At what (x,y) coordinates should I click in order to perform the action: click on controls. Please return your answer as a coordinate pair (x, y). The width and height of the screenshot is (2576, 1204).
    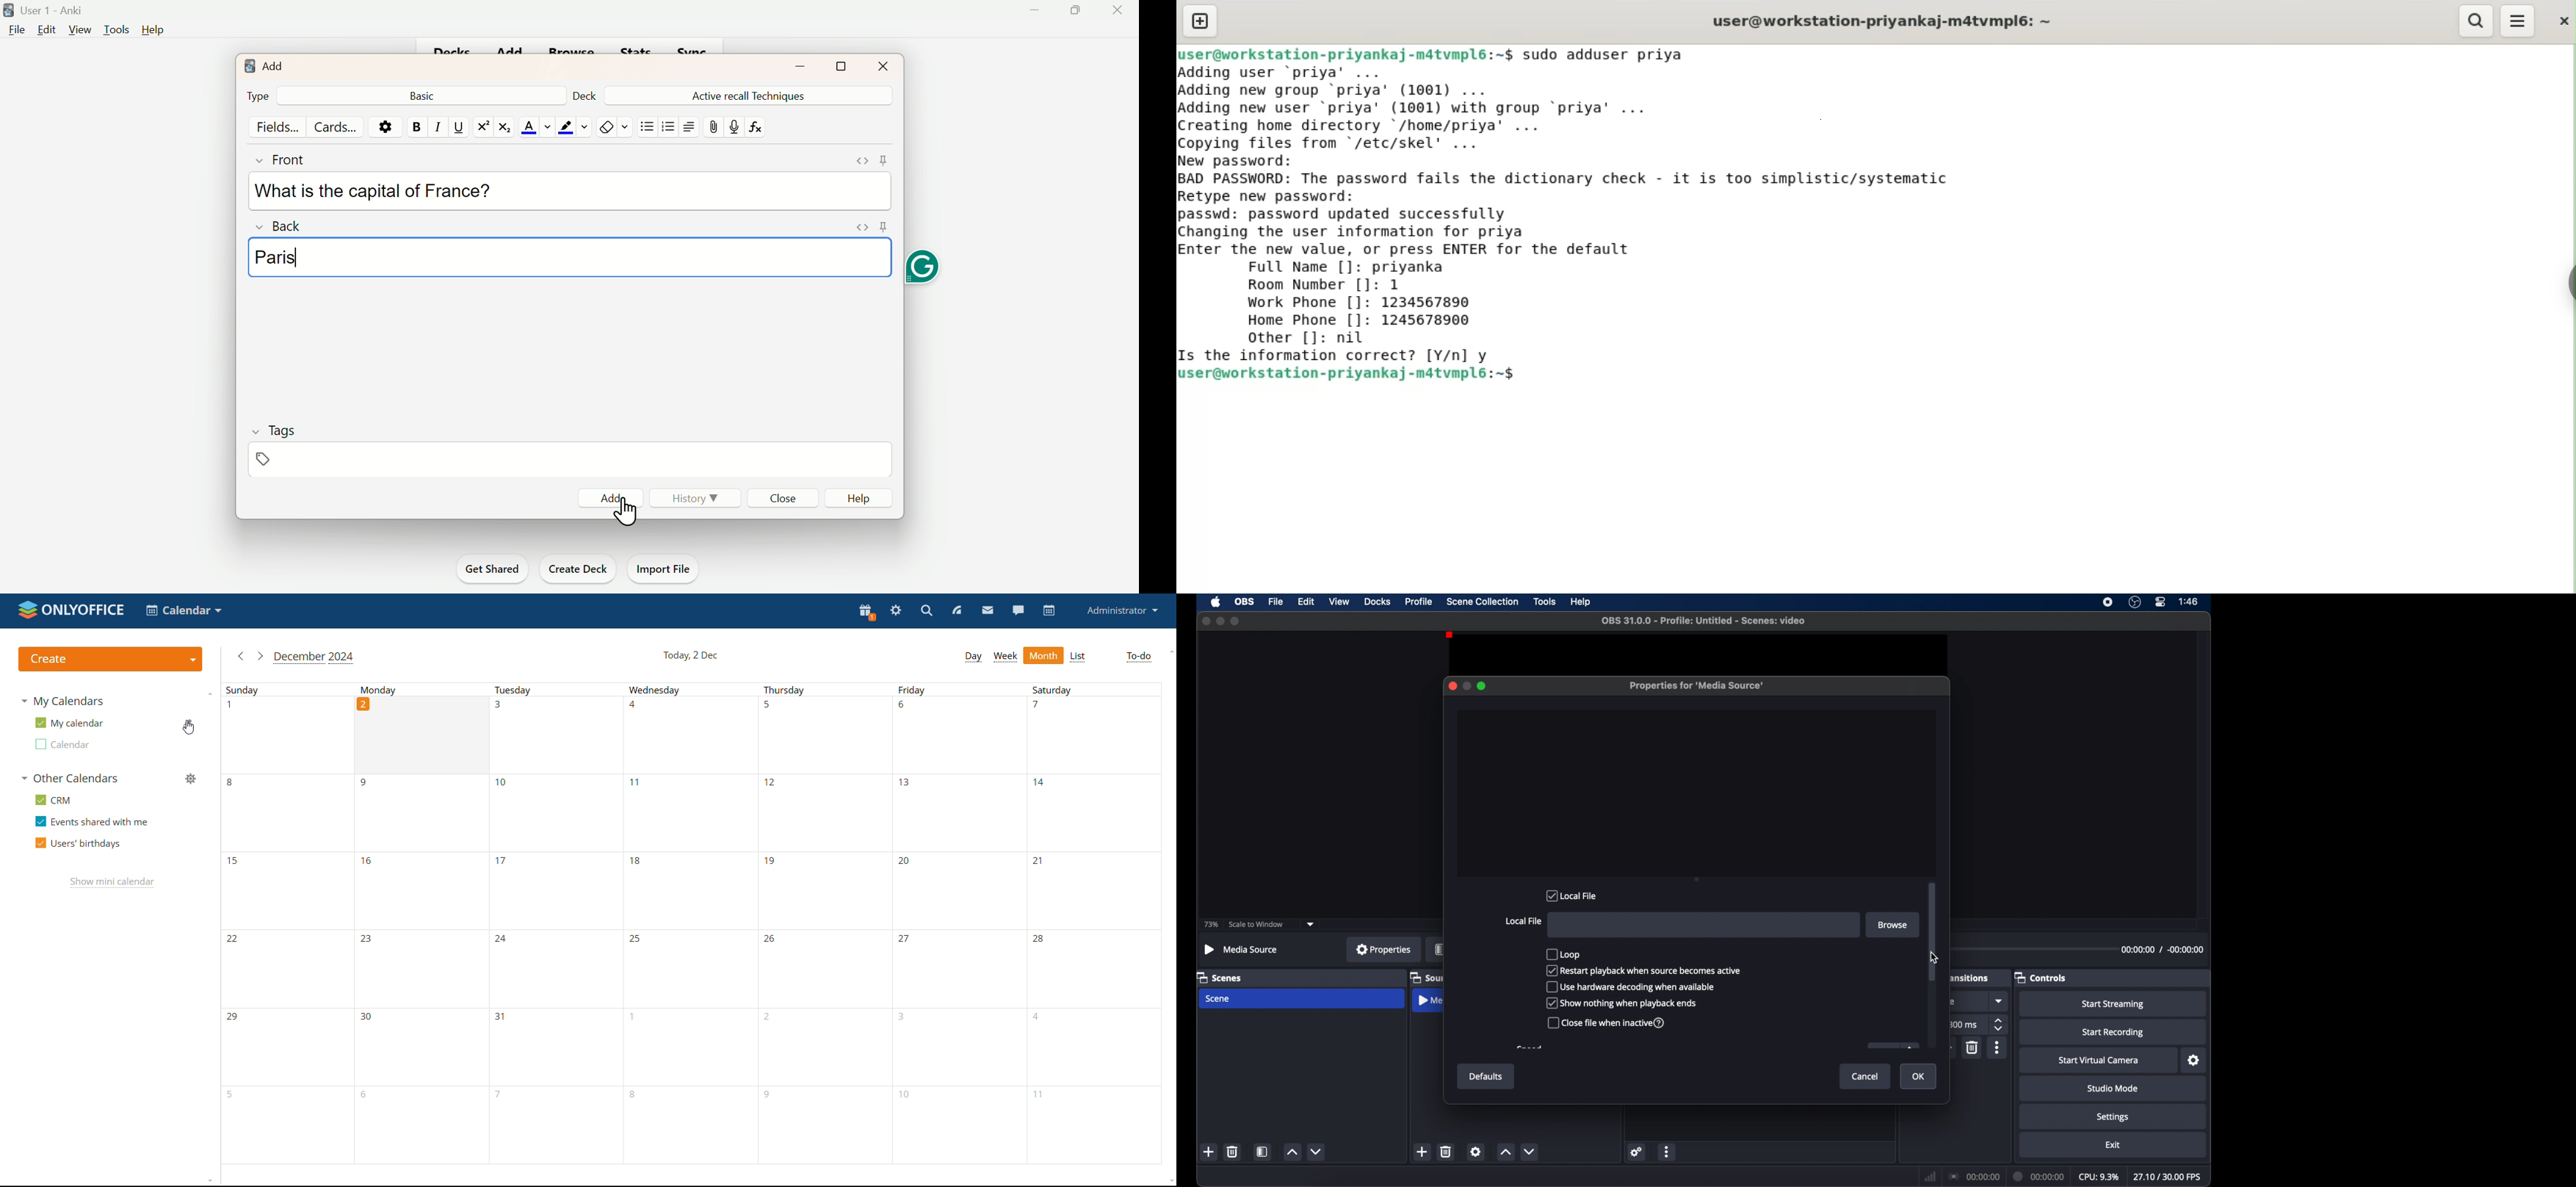
    Looking at the image, I should click on (2040, 978).